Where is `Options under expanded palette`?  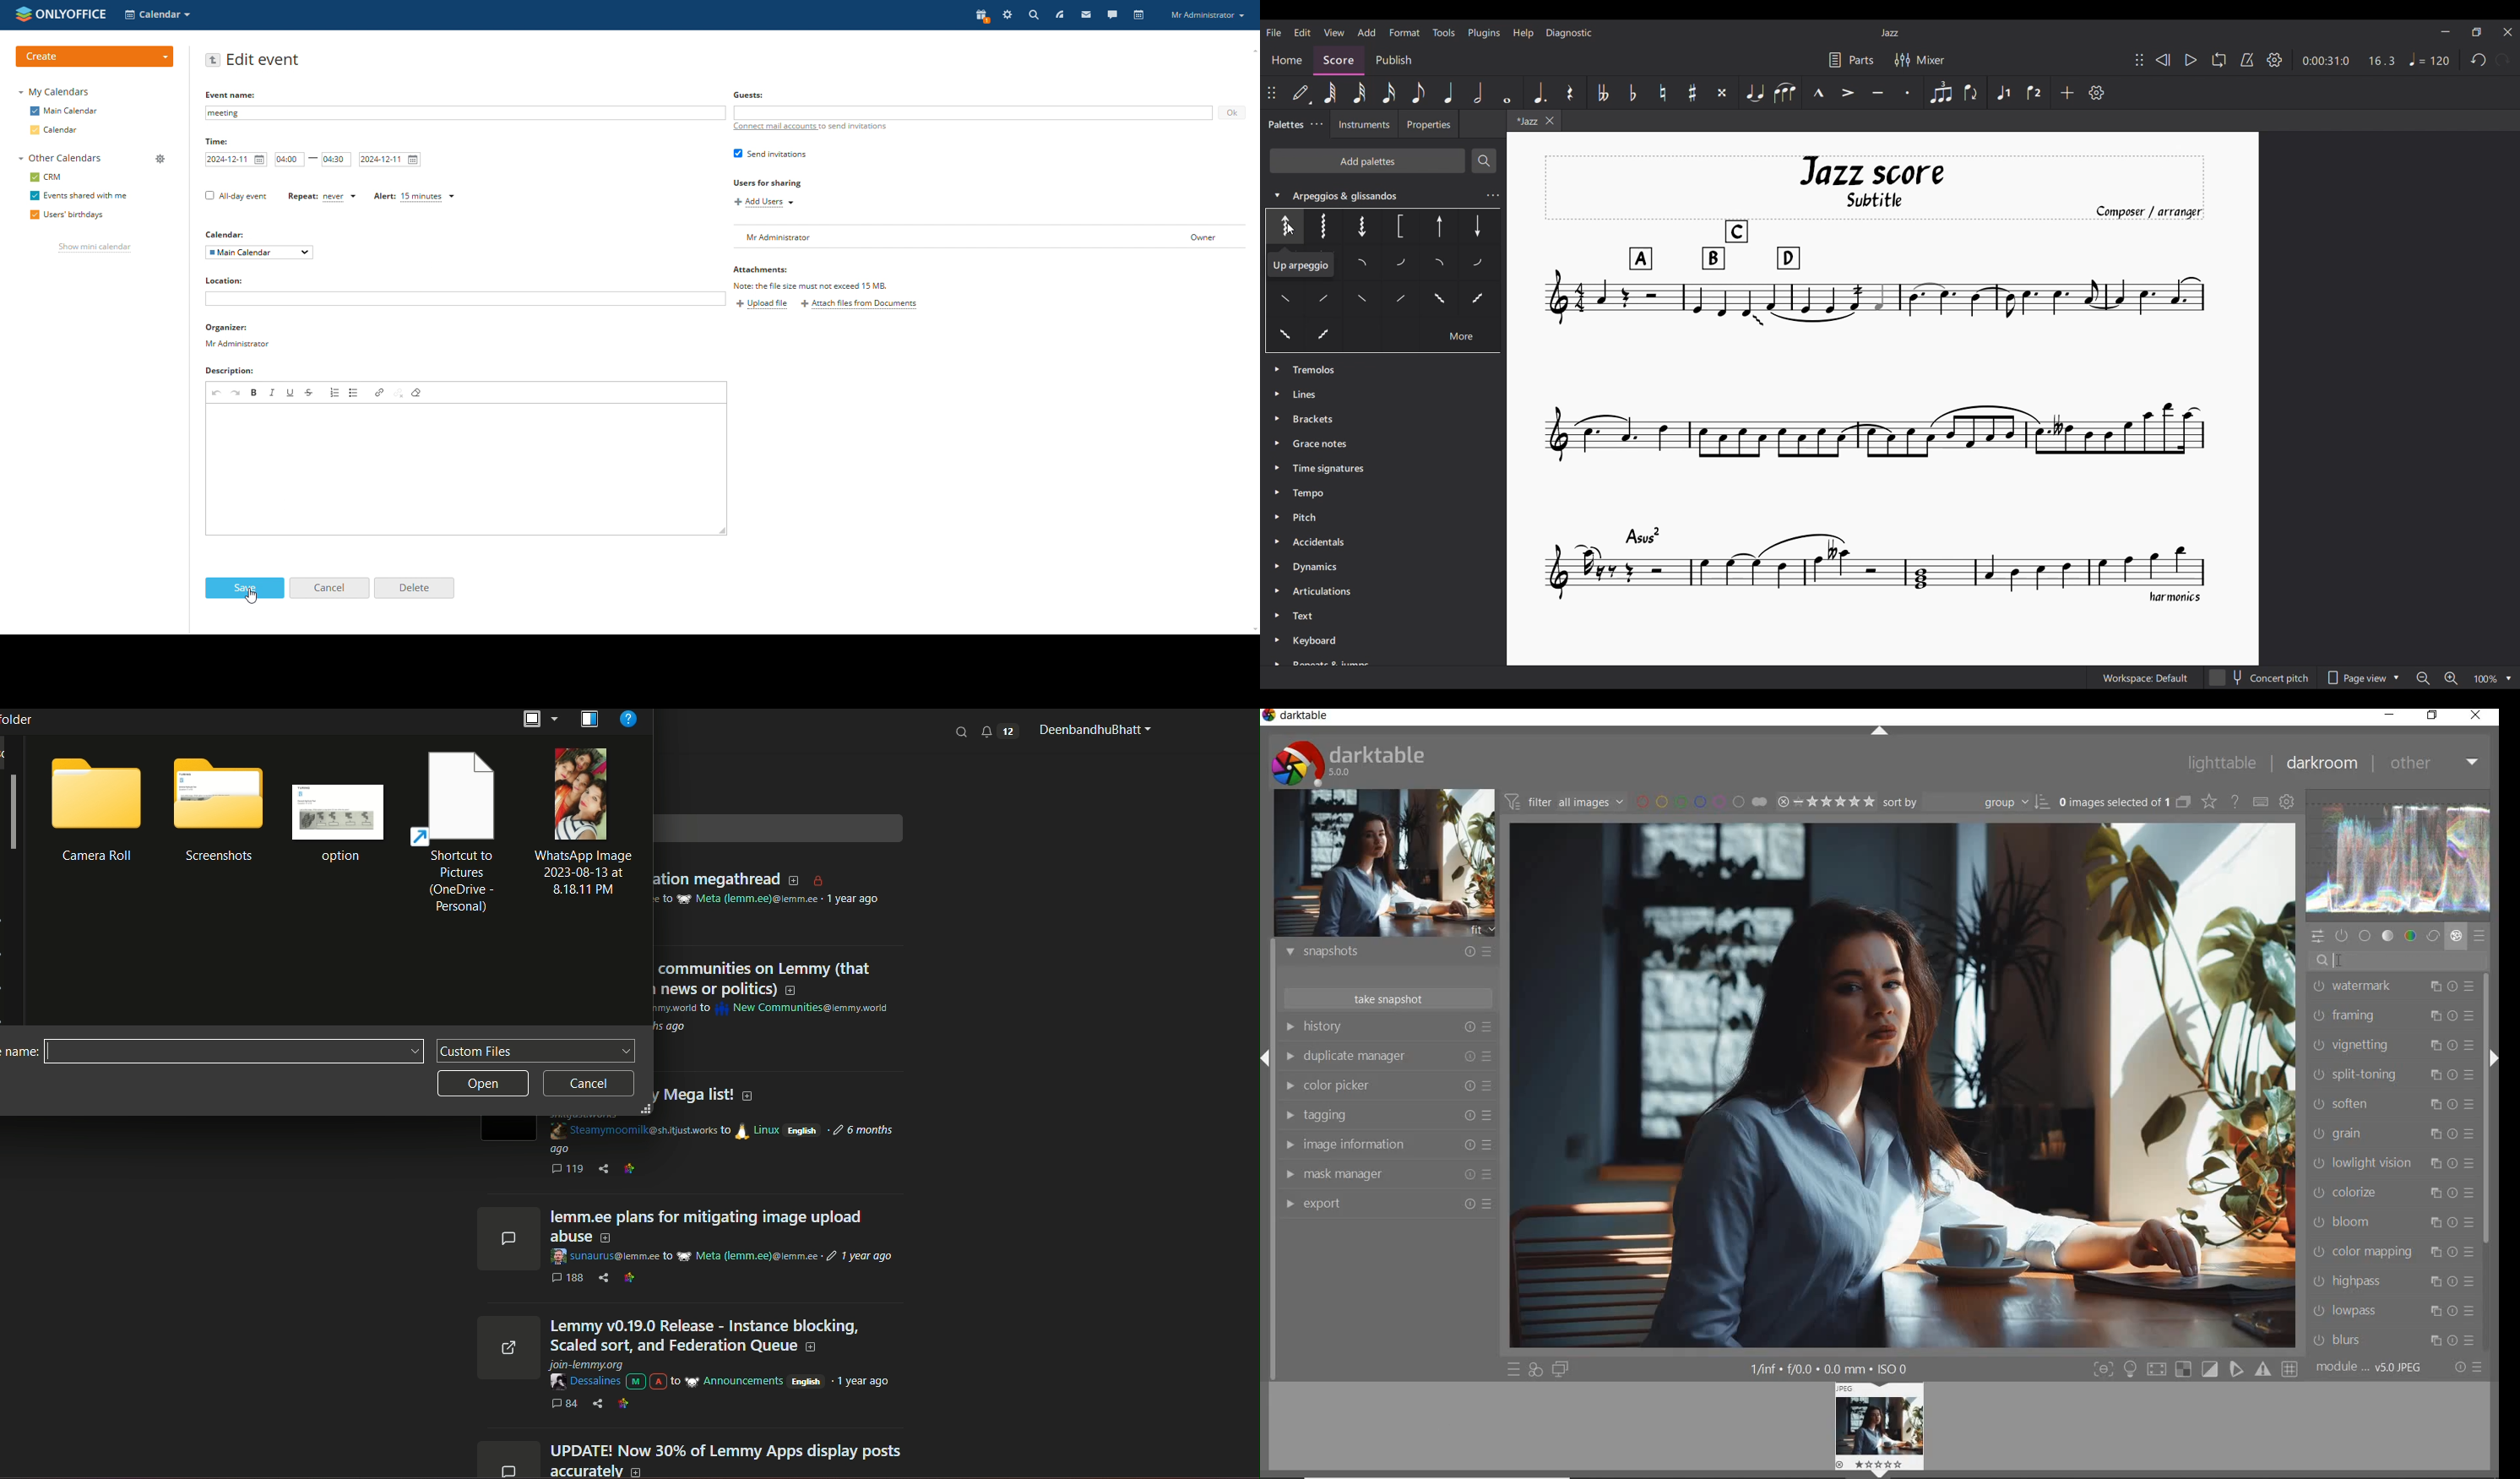
Options under expanded palette is located at coordinates (1283, 227).